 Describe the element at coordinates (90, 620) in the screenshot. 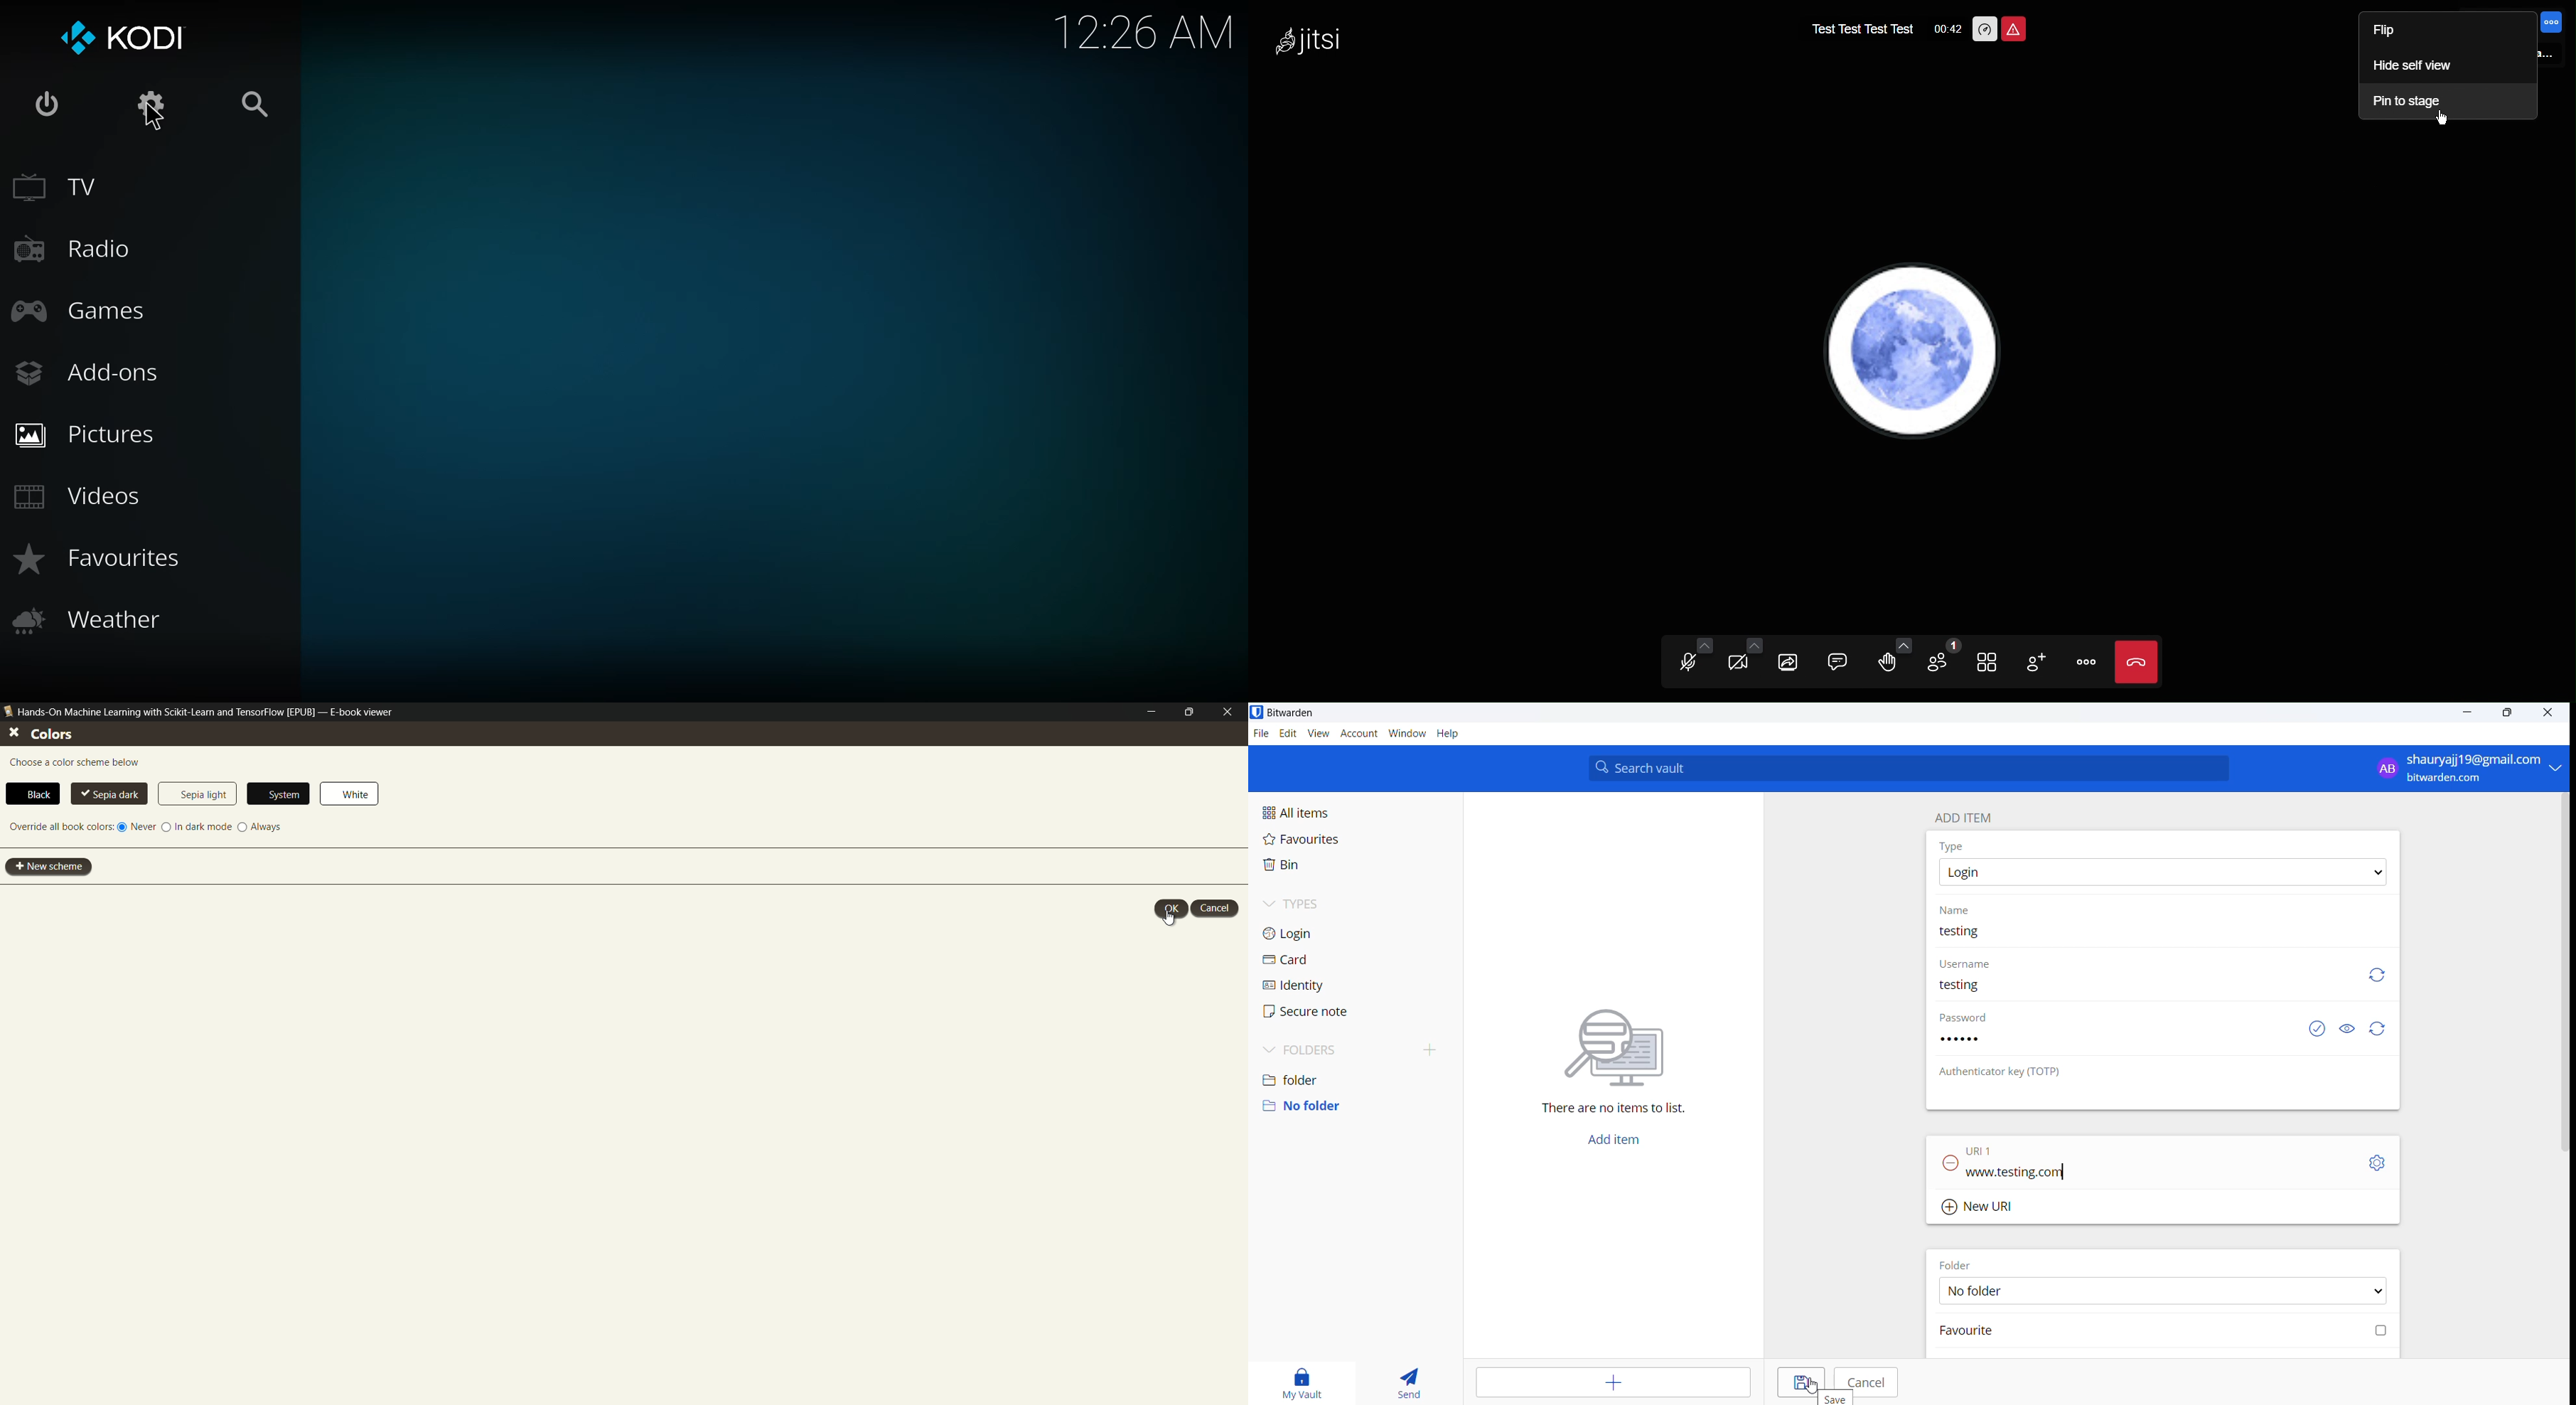

I see `weather` at that location.